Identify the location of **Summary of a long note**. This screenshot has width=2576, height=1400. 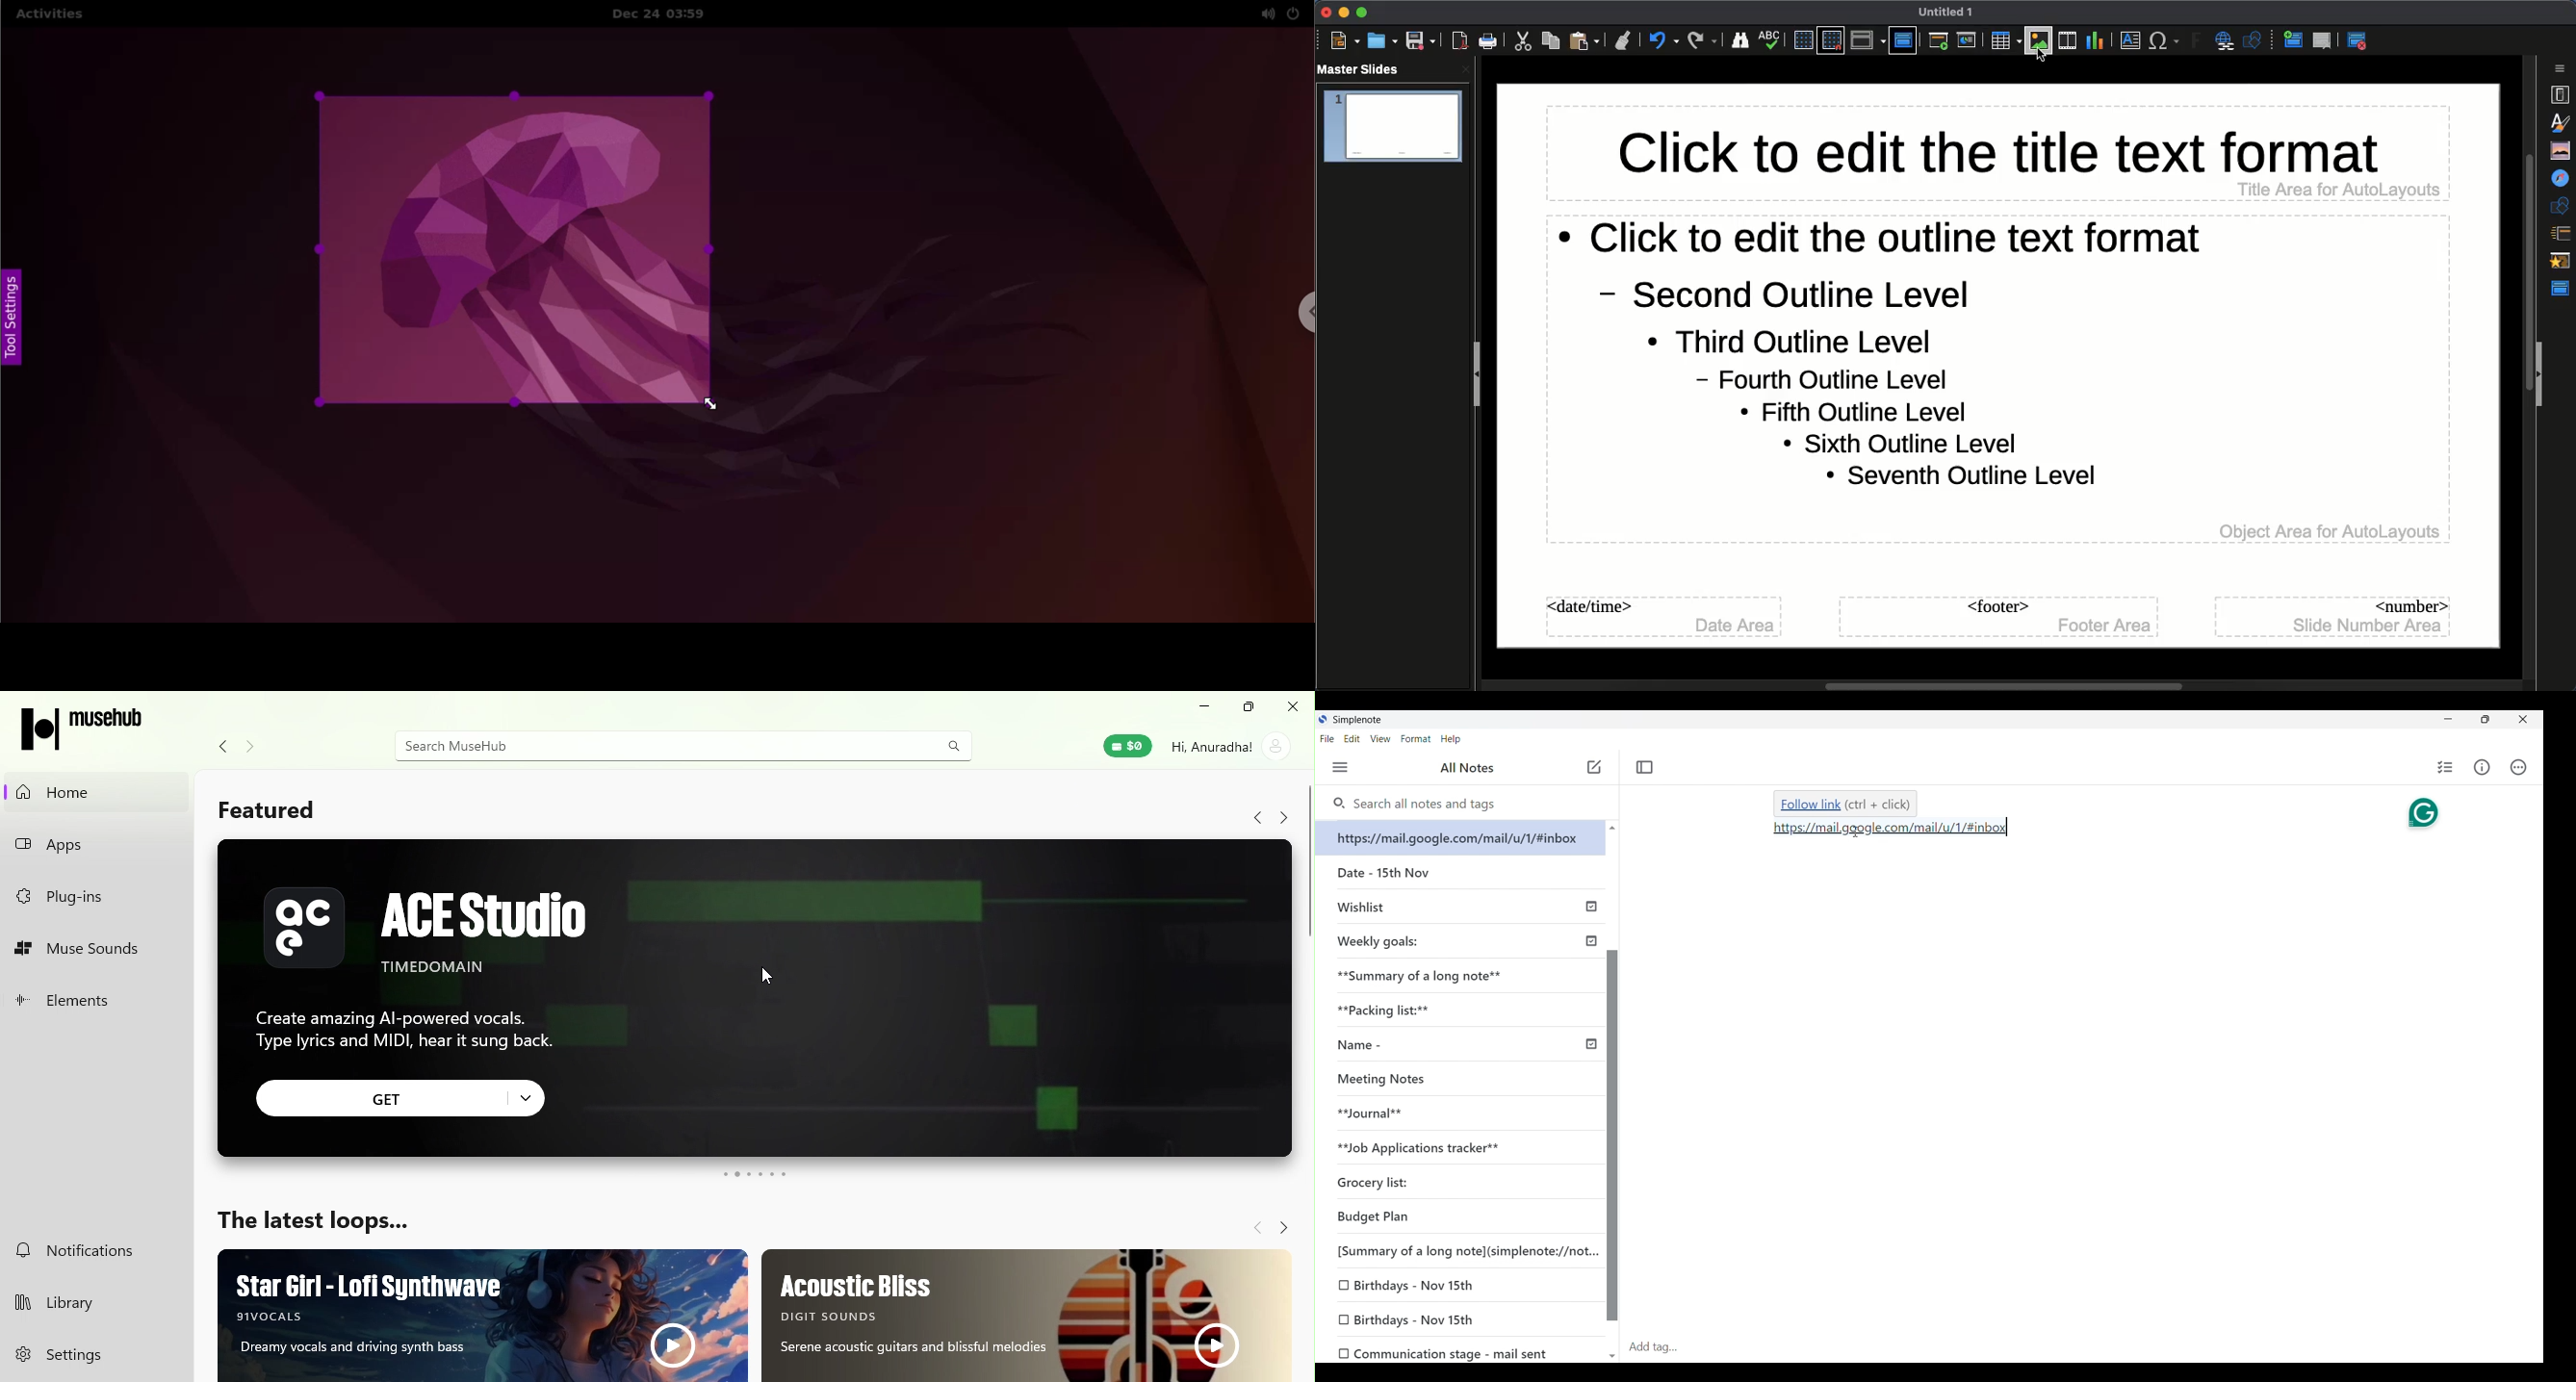
(1426, 976).